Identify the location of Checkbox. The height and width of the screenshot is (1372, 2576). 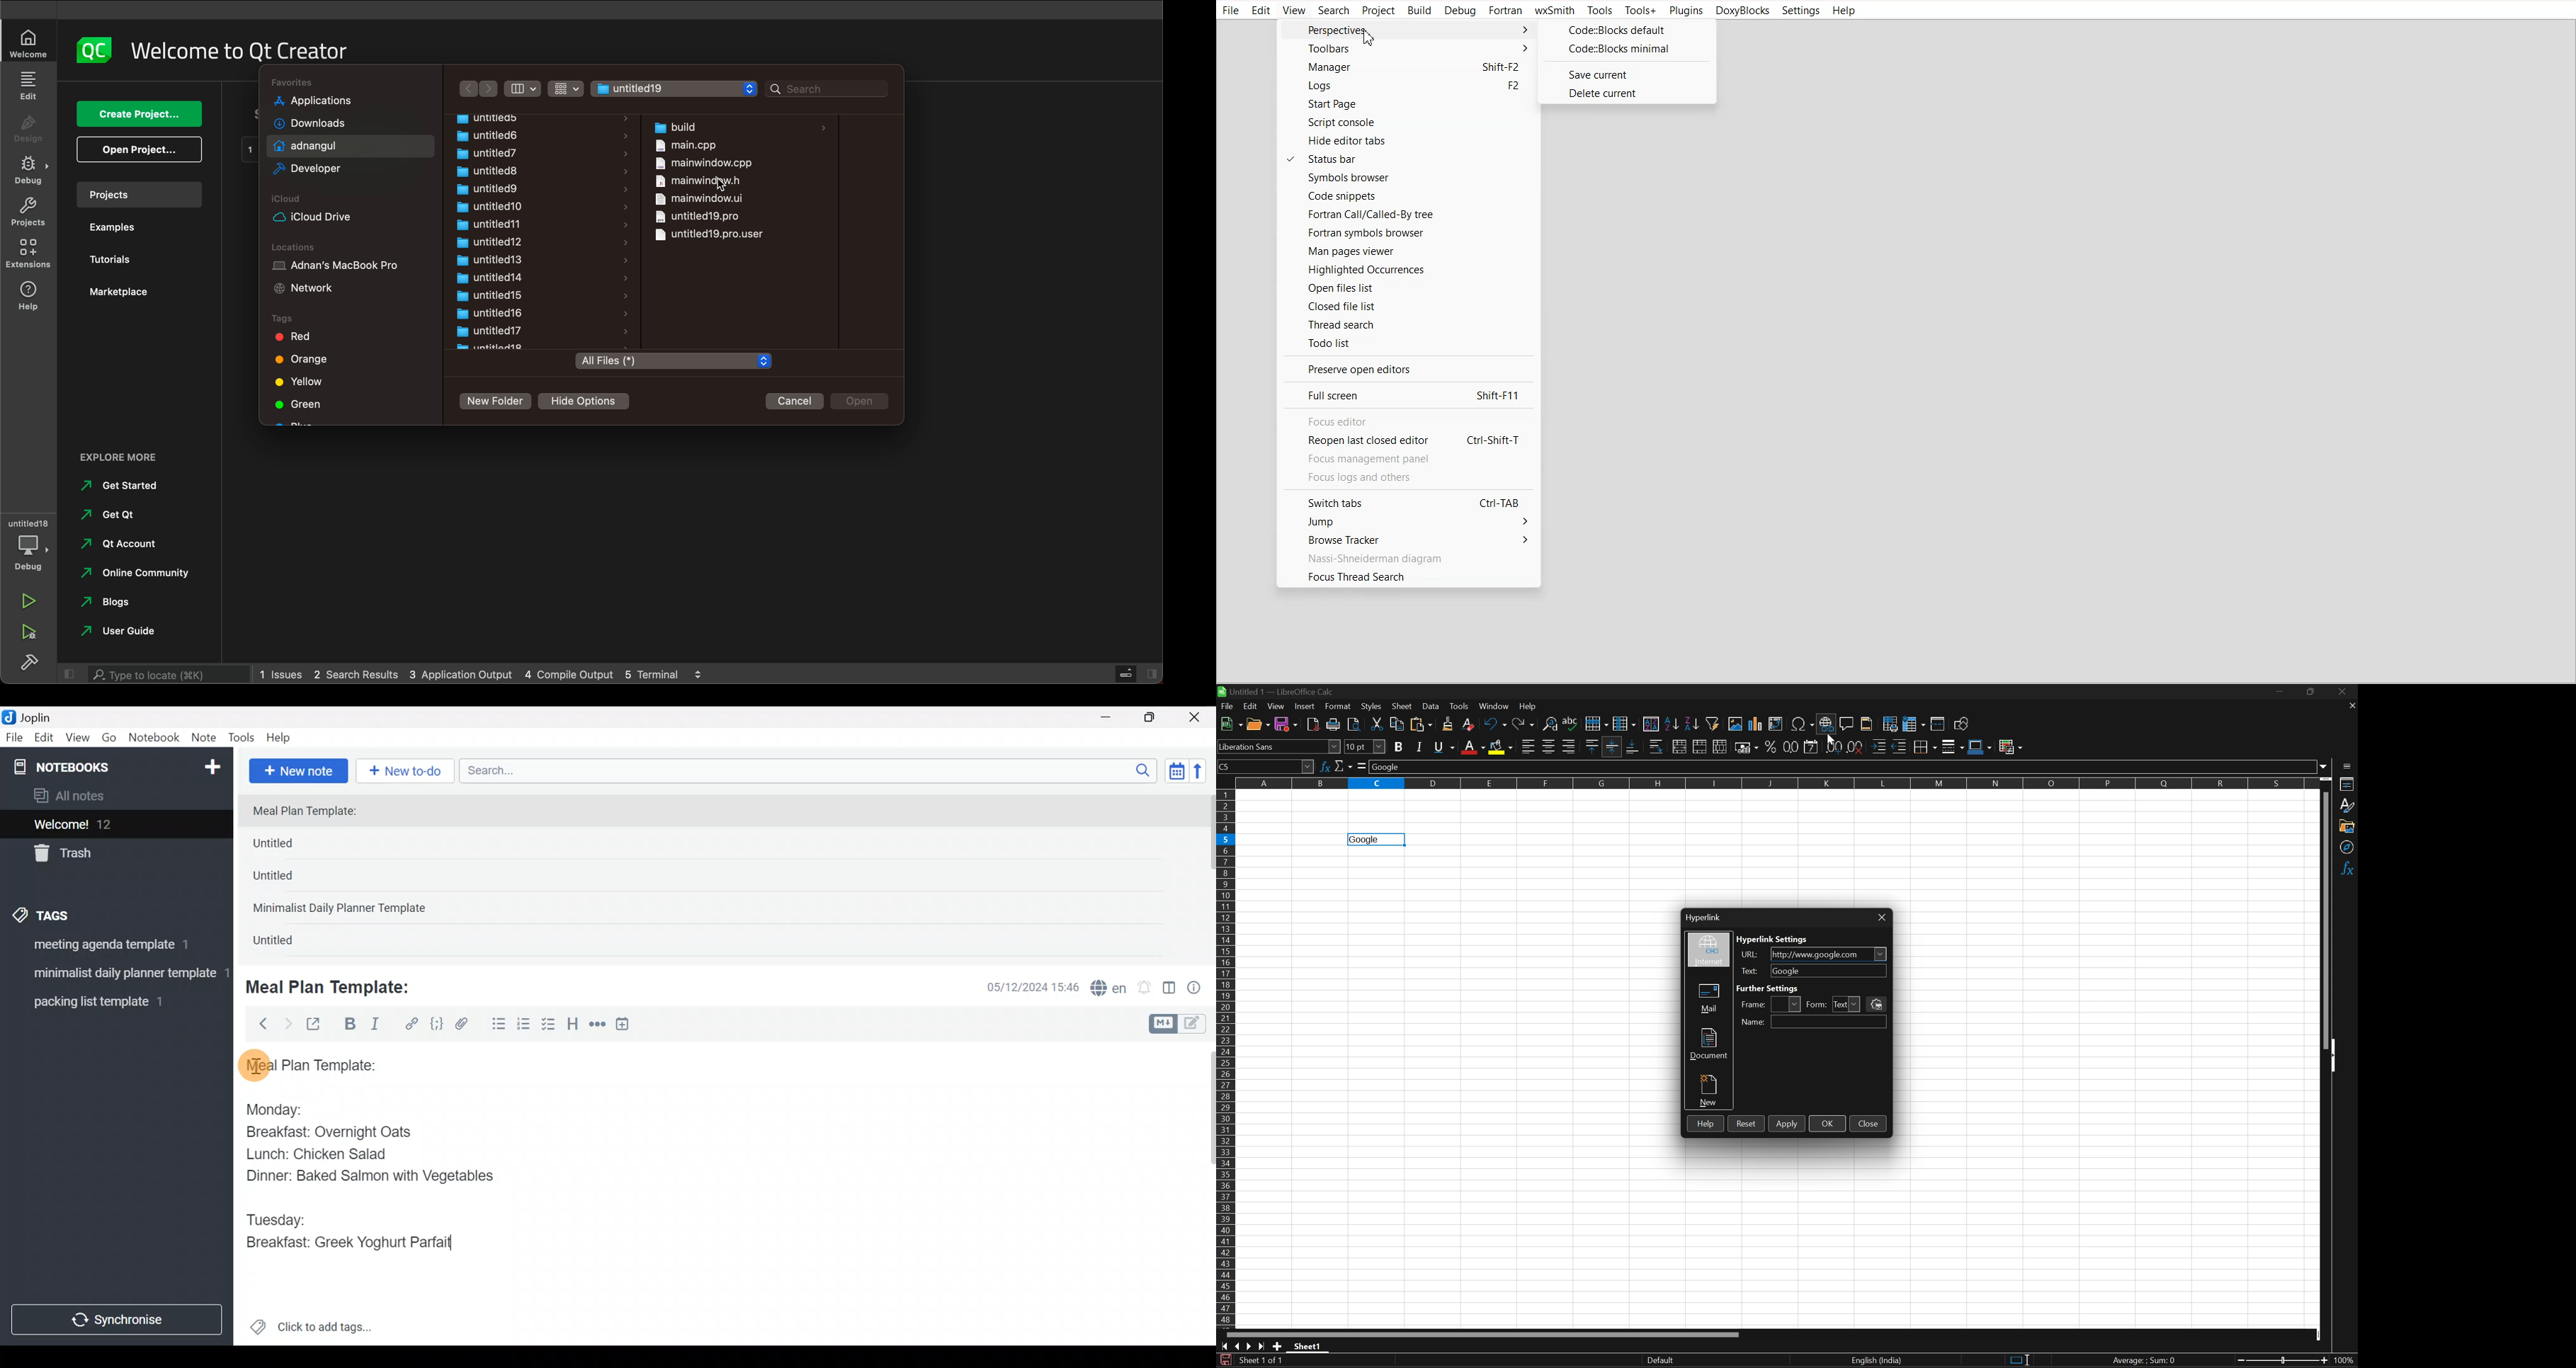
(550, 1025).